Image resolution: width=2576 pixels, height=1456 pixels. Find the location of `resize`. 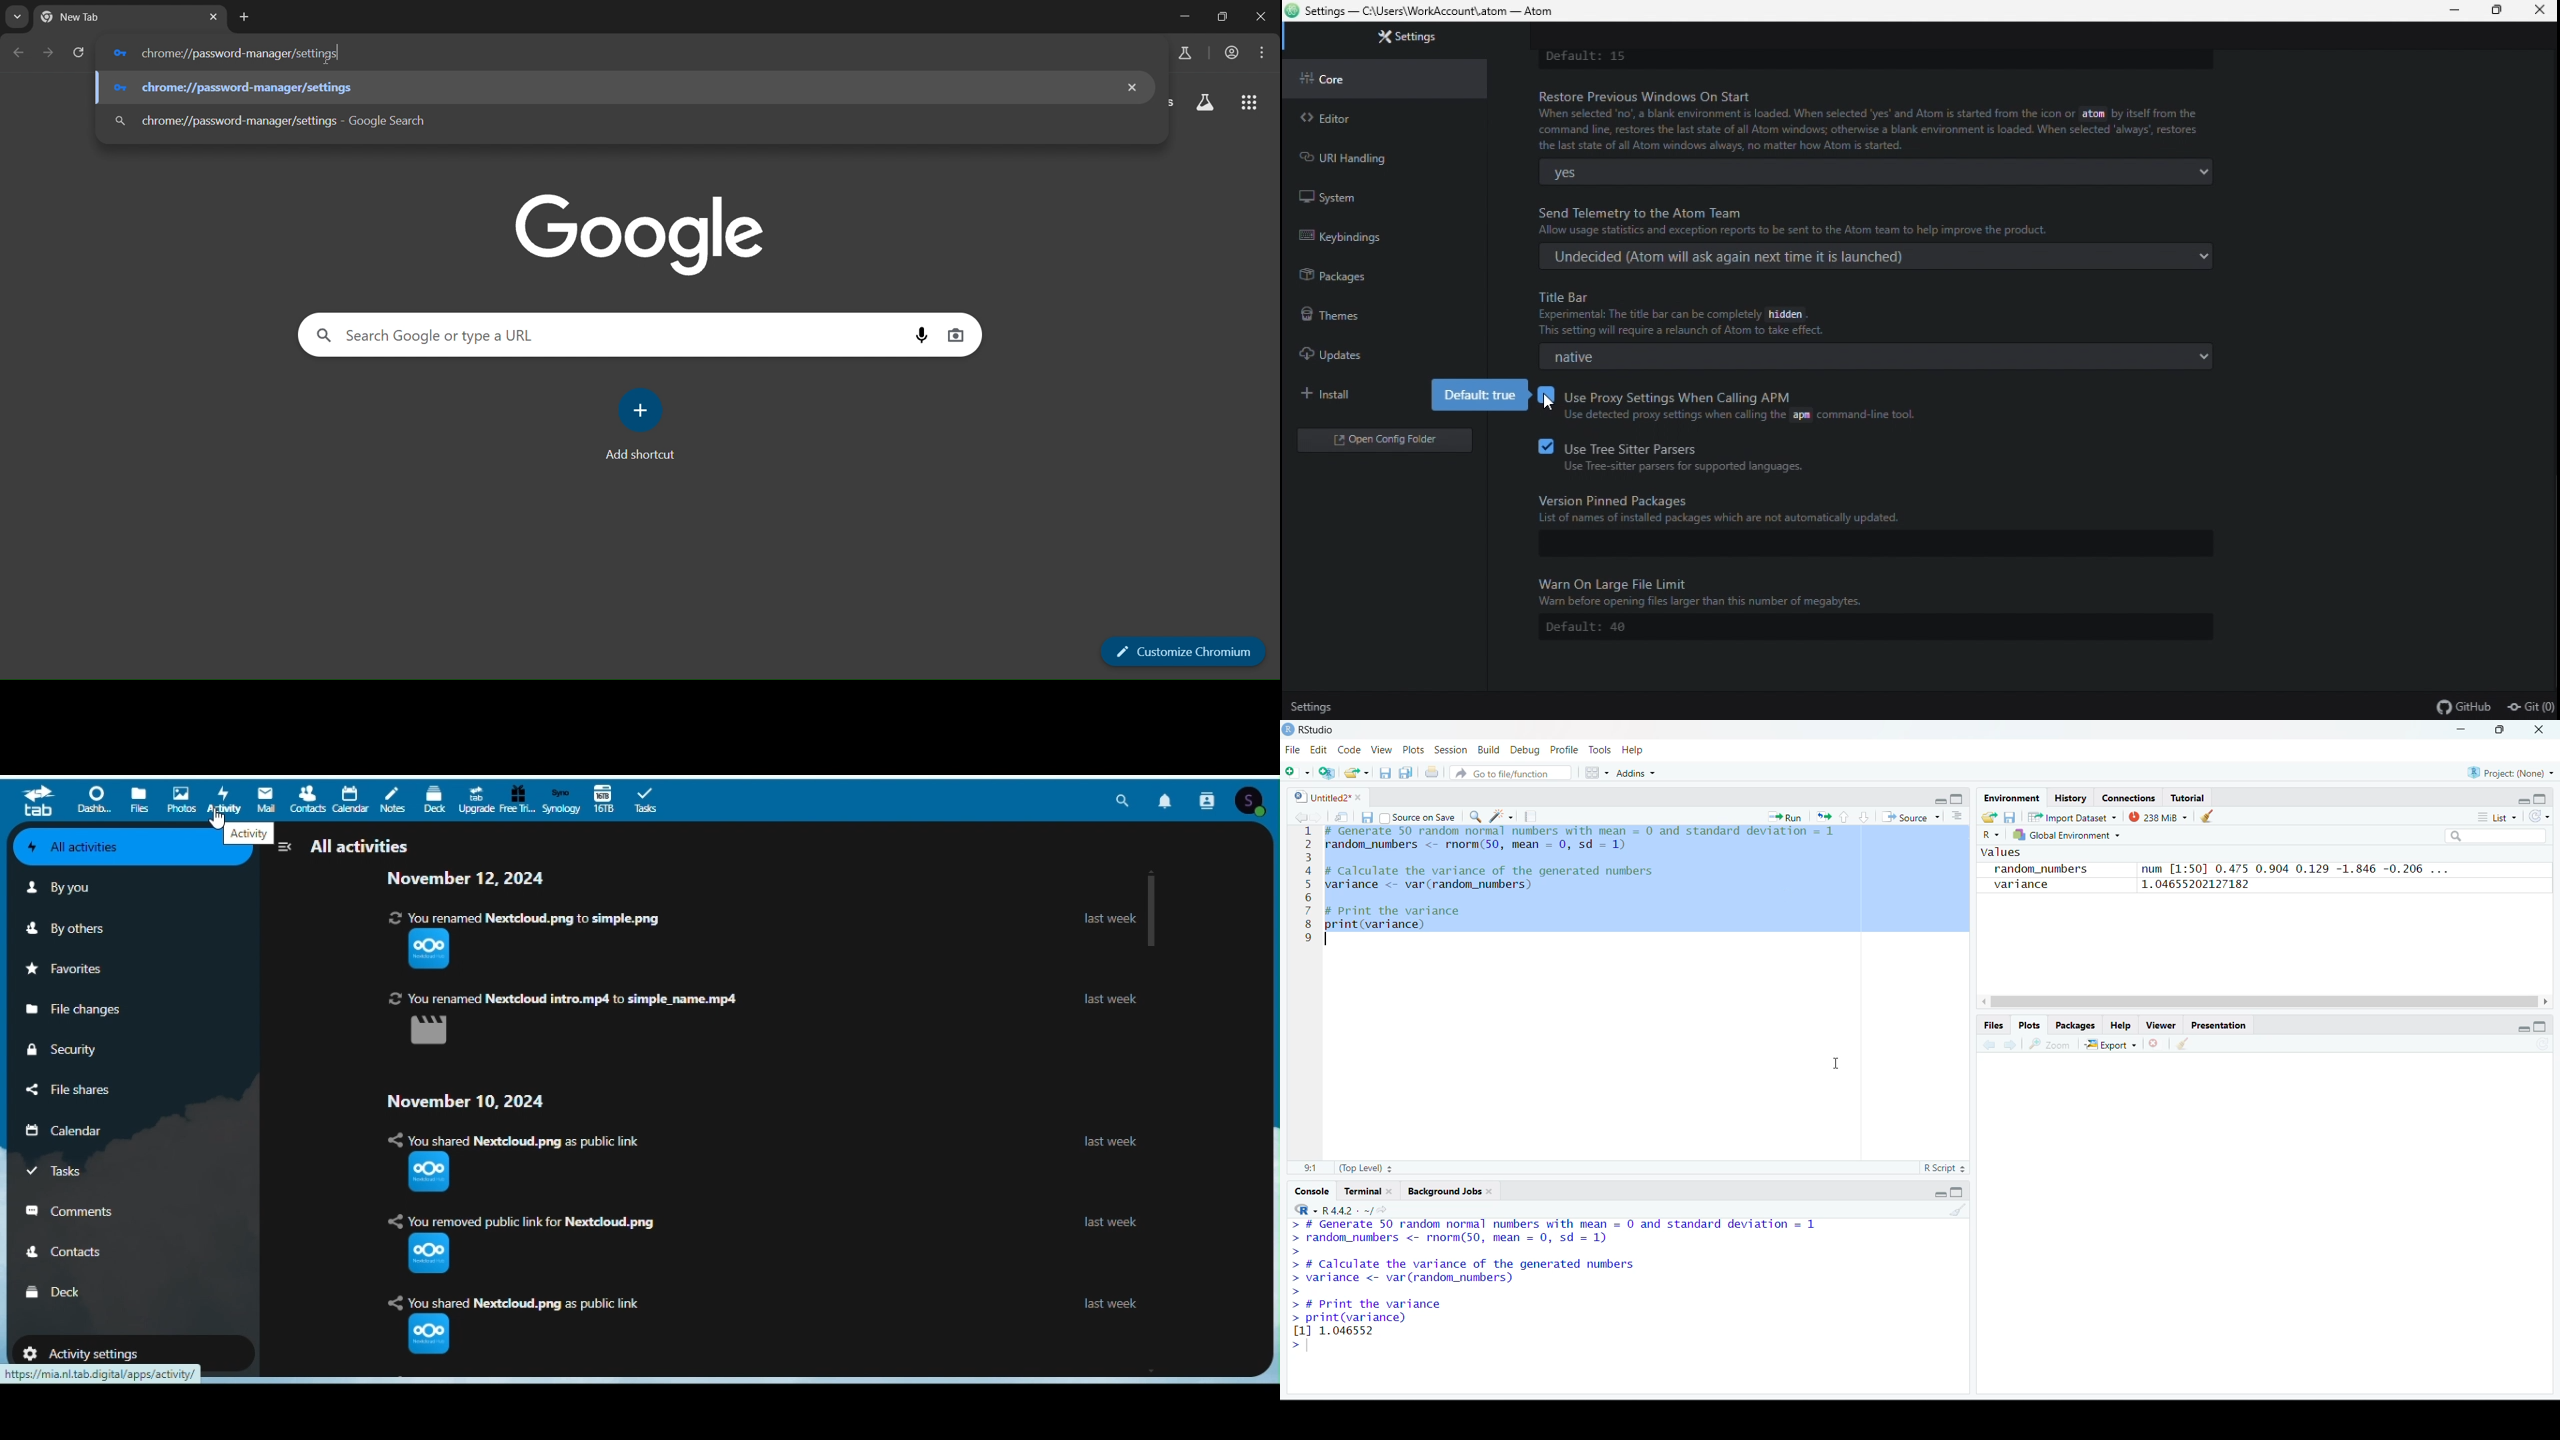

resize is located at coordinates (2500, 729).